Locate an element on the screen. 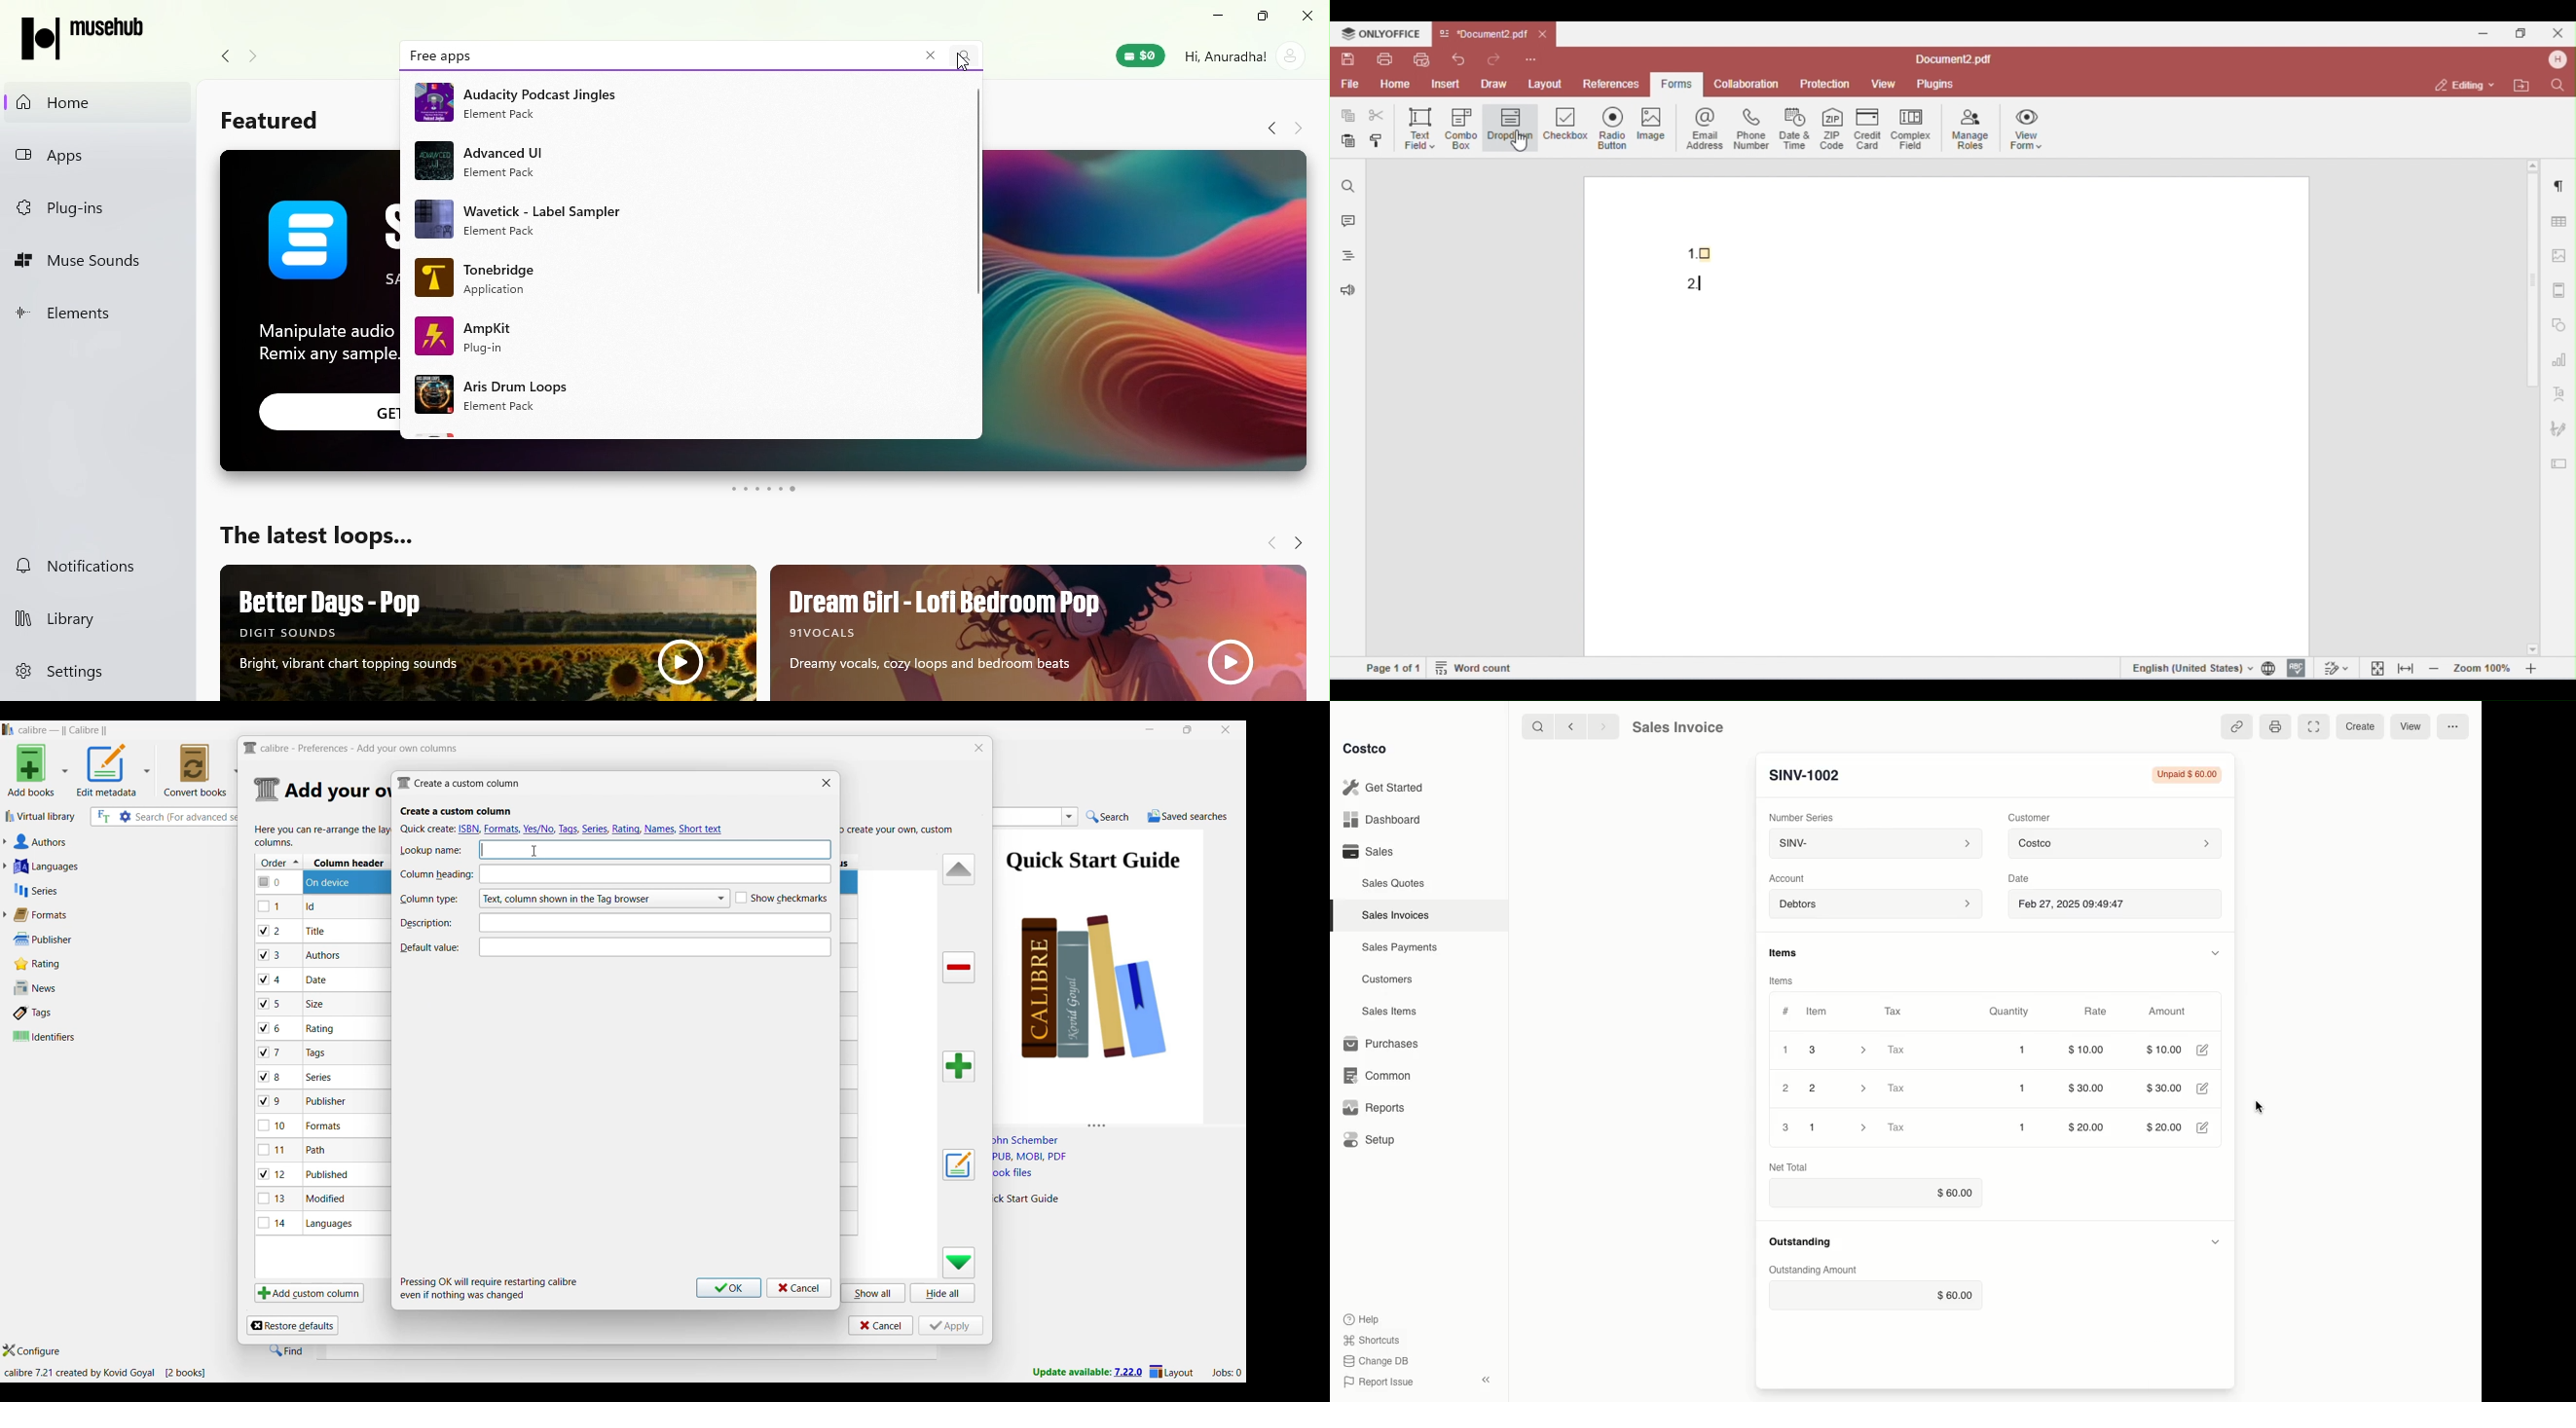 The image size is (2576, 1428). Edit is located at coordinates (2199, 1050).